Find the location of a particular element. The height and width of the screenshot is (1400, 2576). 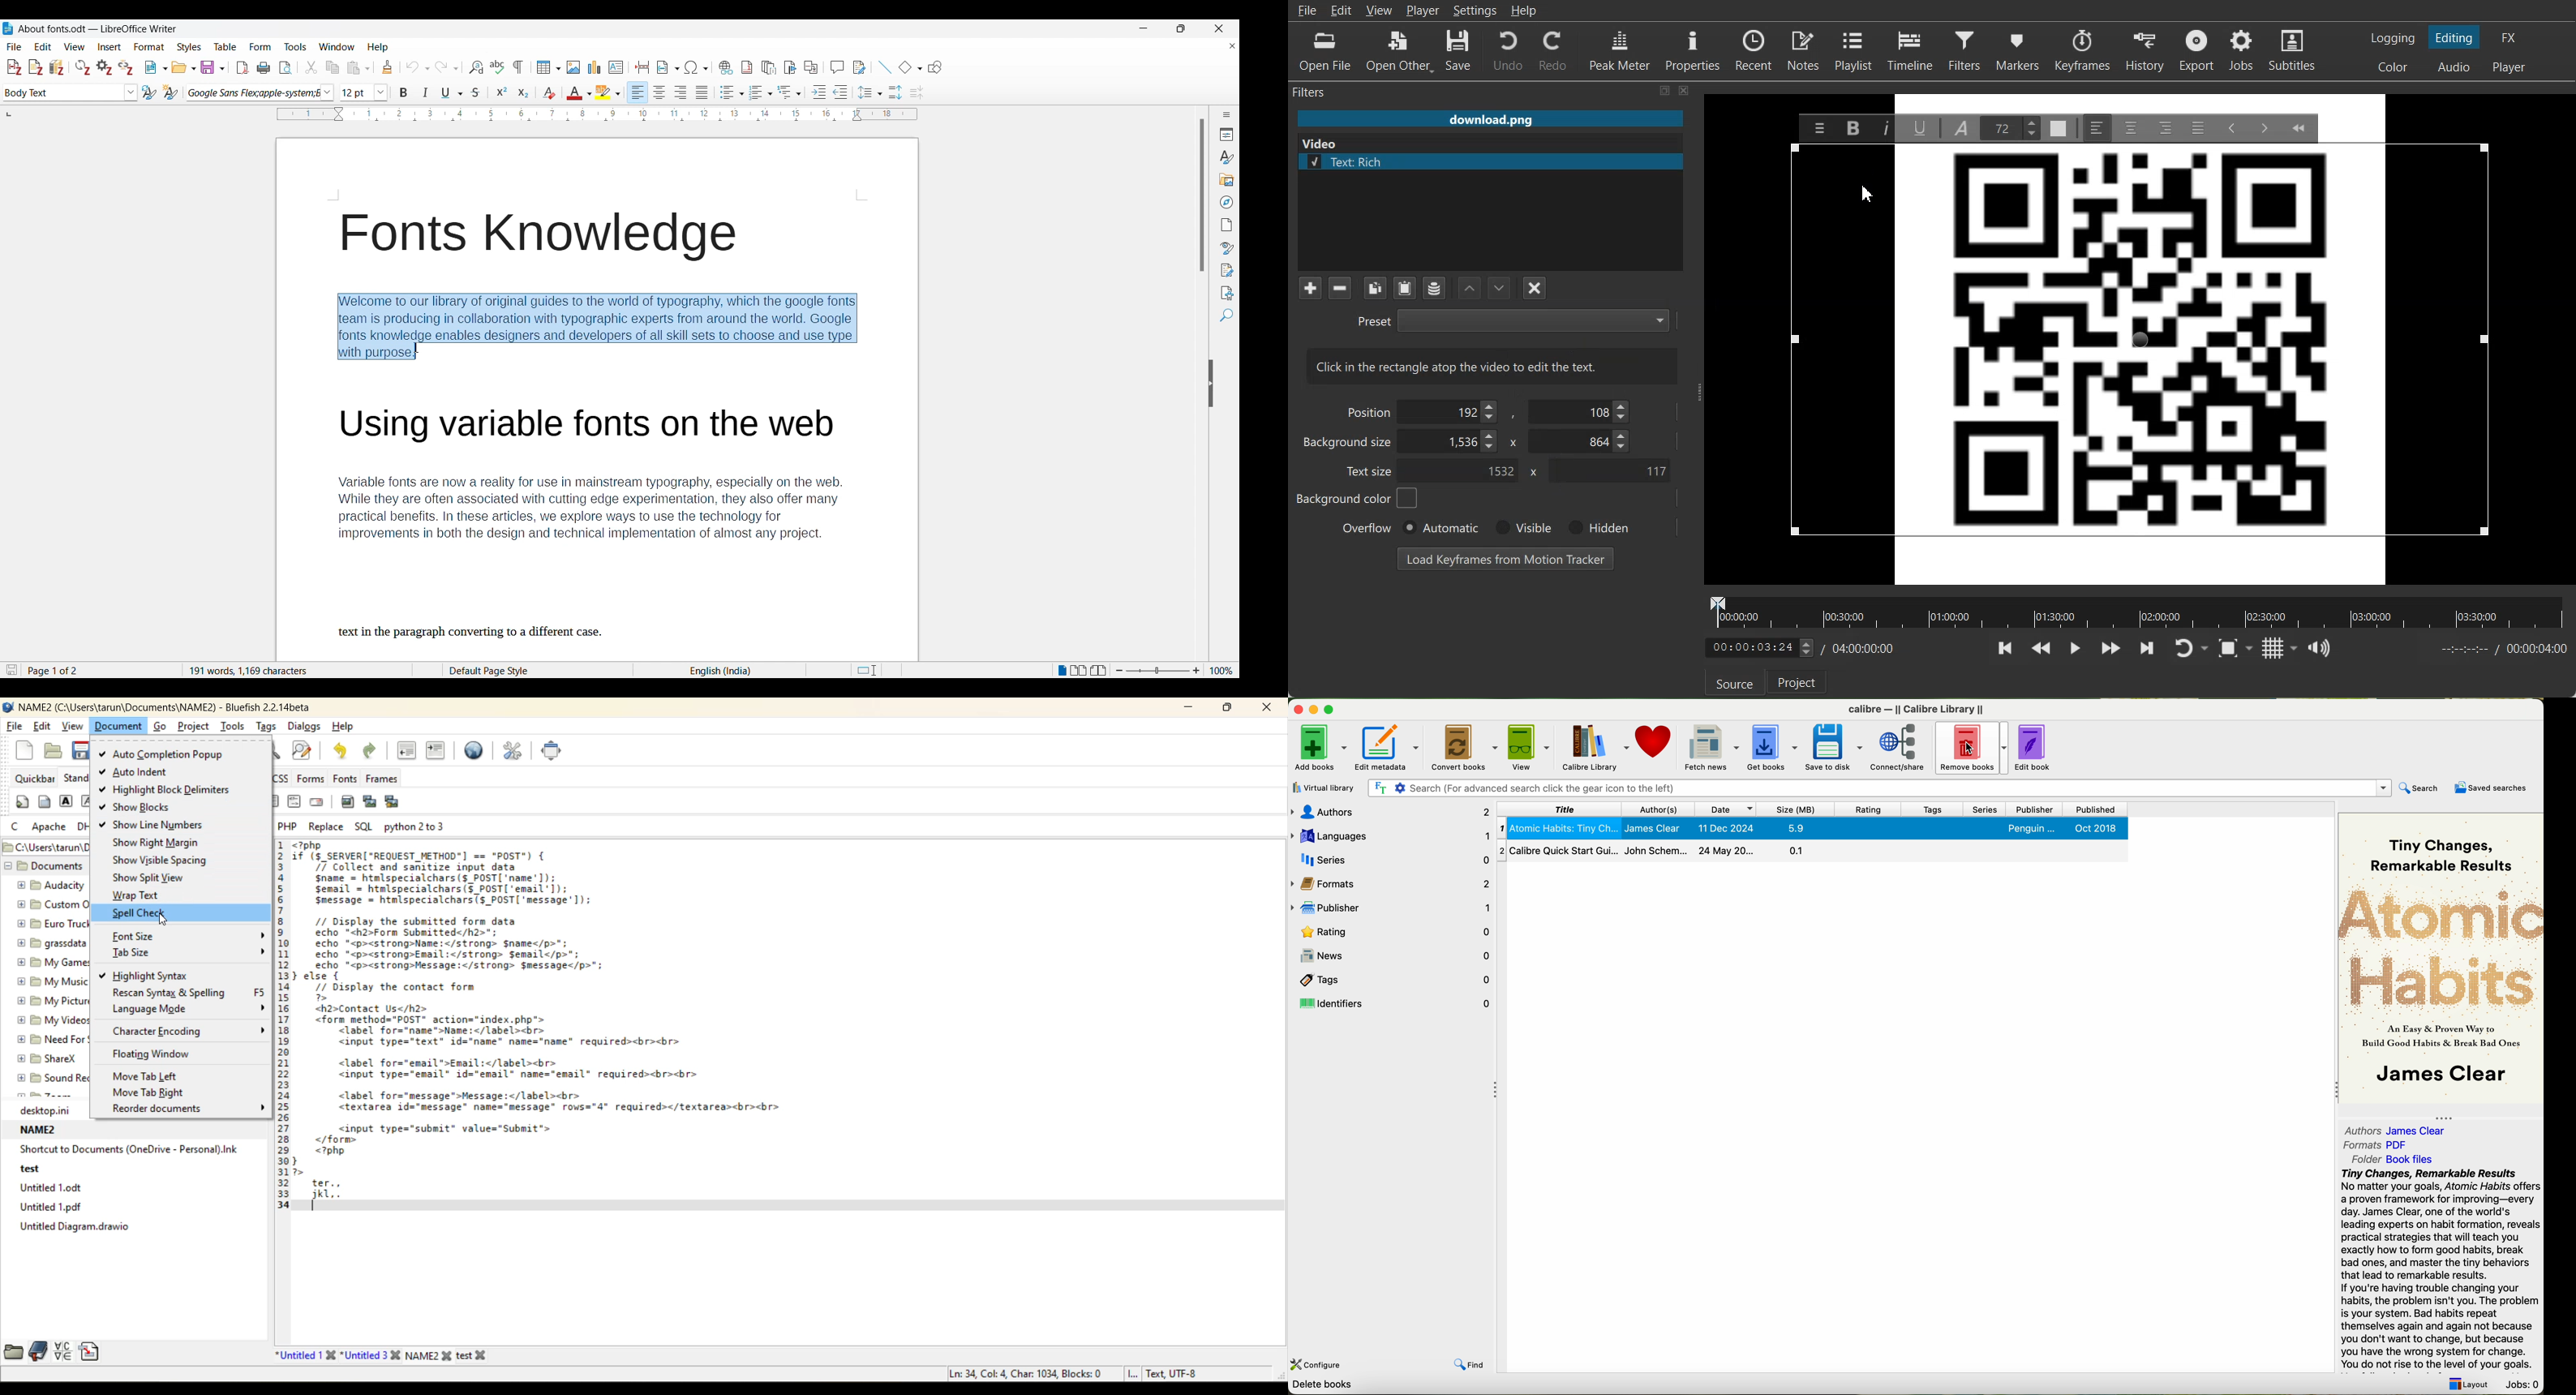

View is located at coordinates (1379, 10).